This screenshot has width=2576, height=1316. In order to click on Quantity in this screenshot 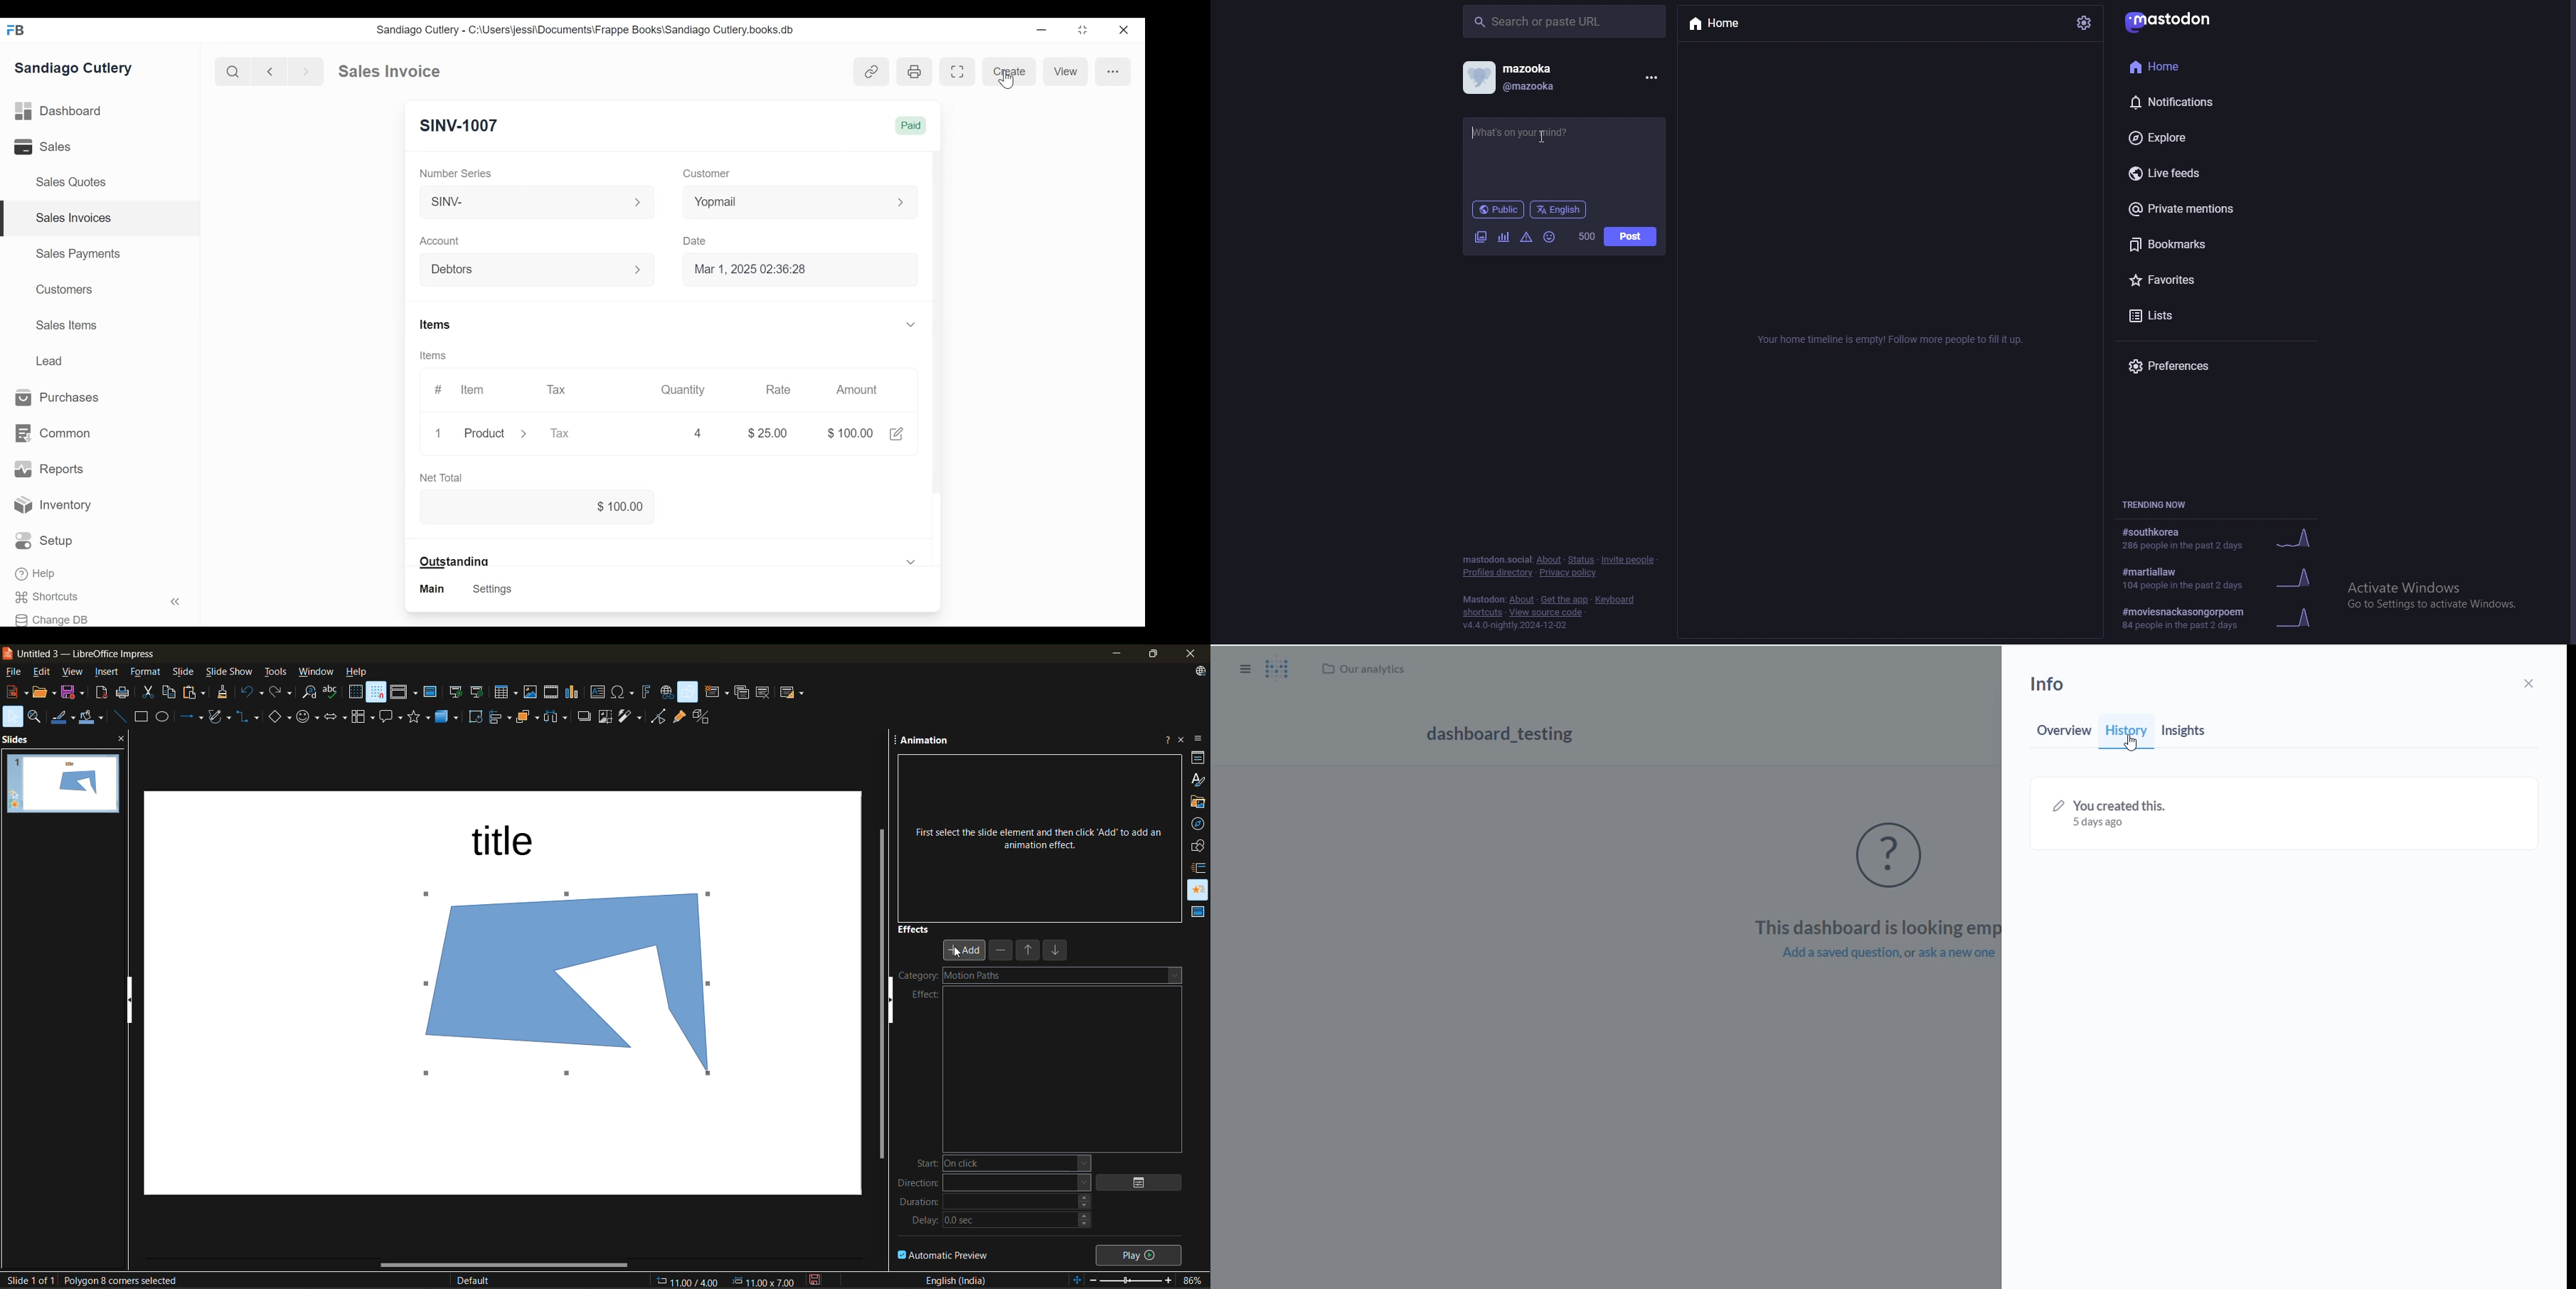, I will do `click(683, 390)`.